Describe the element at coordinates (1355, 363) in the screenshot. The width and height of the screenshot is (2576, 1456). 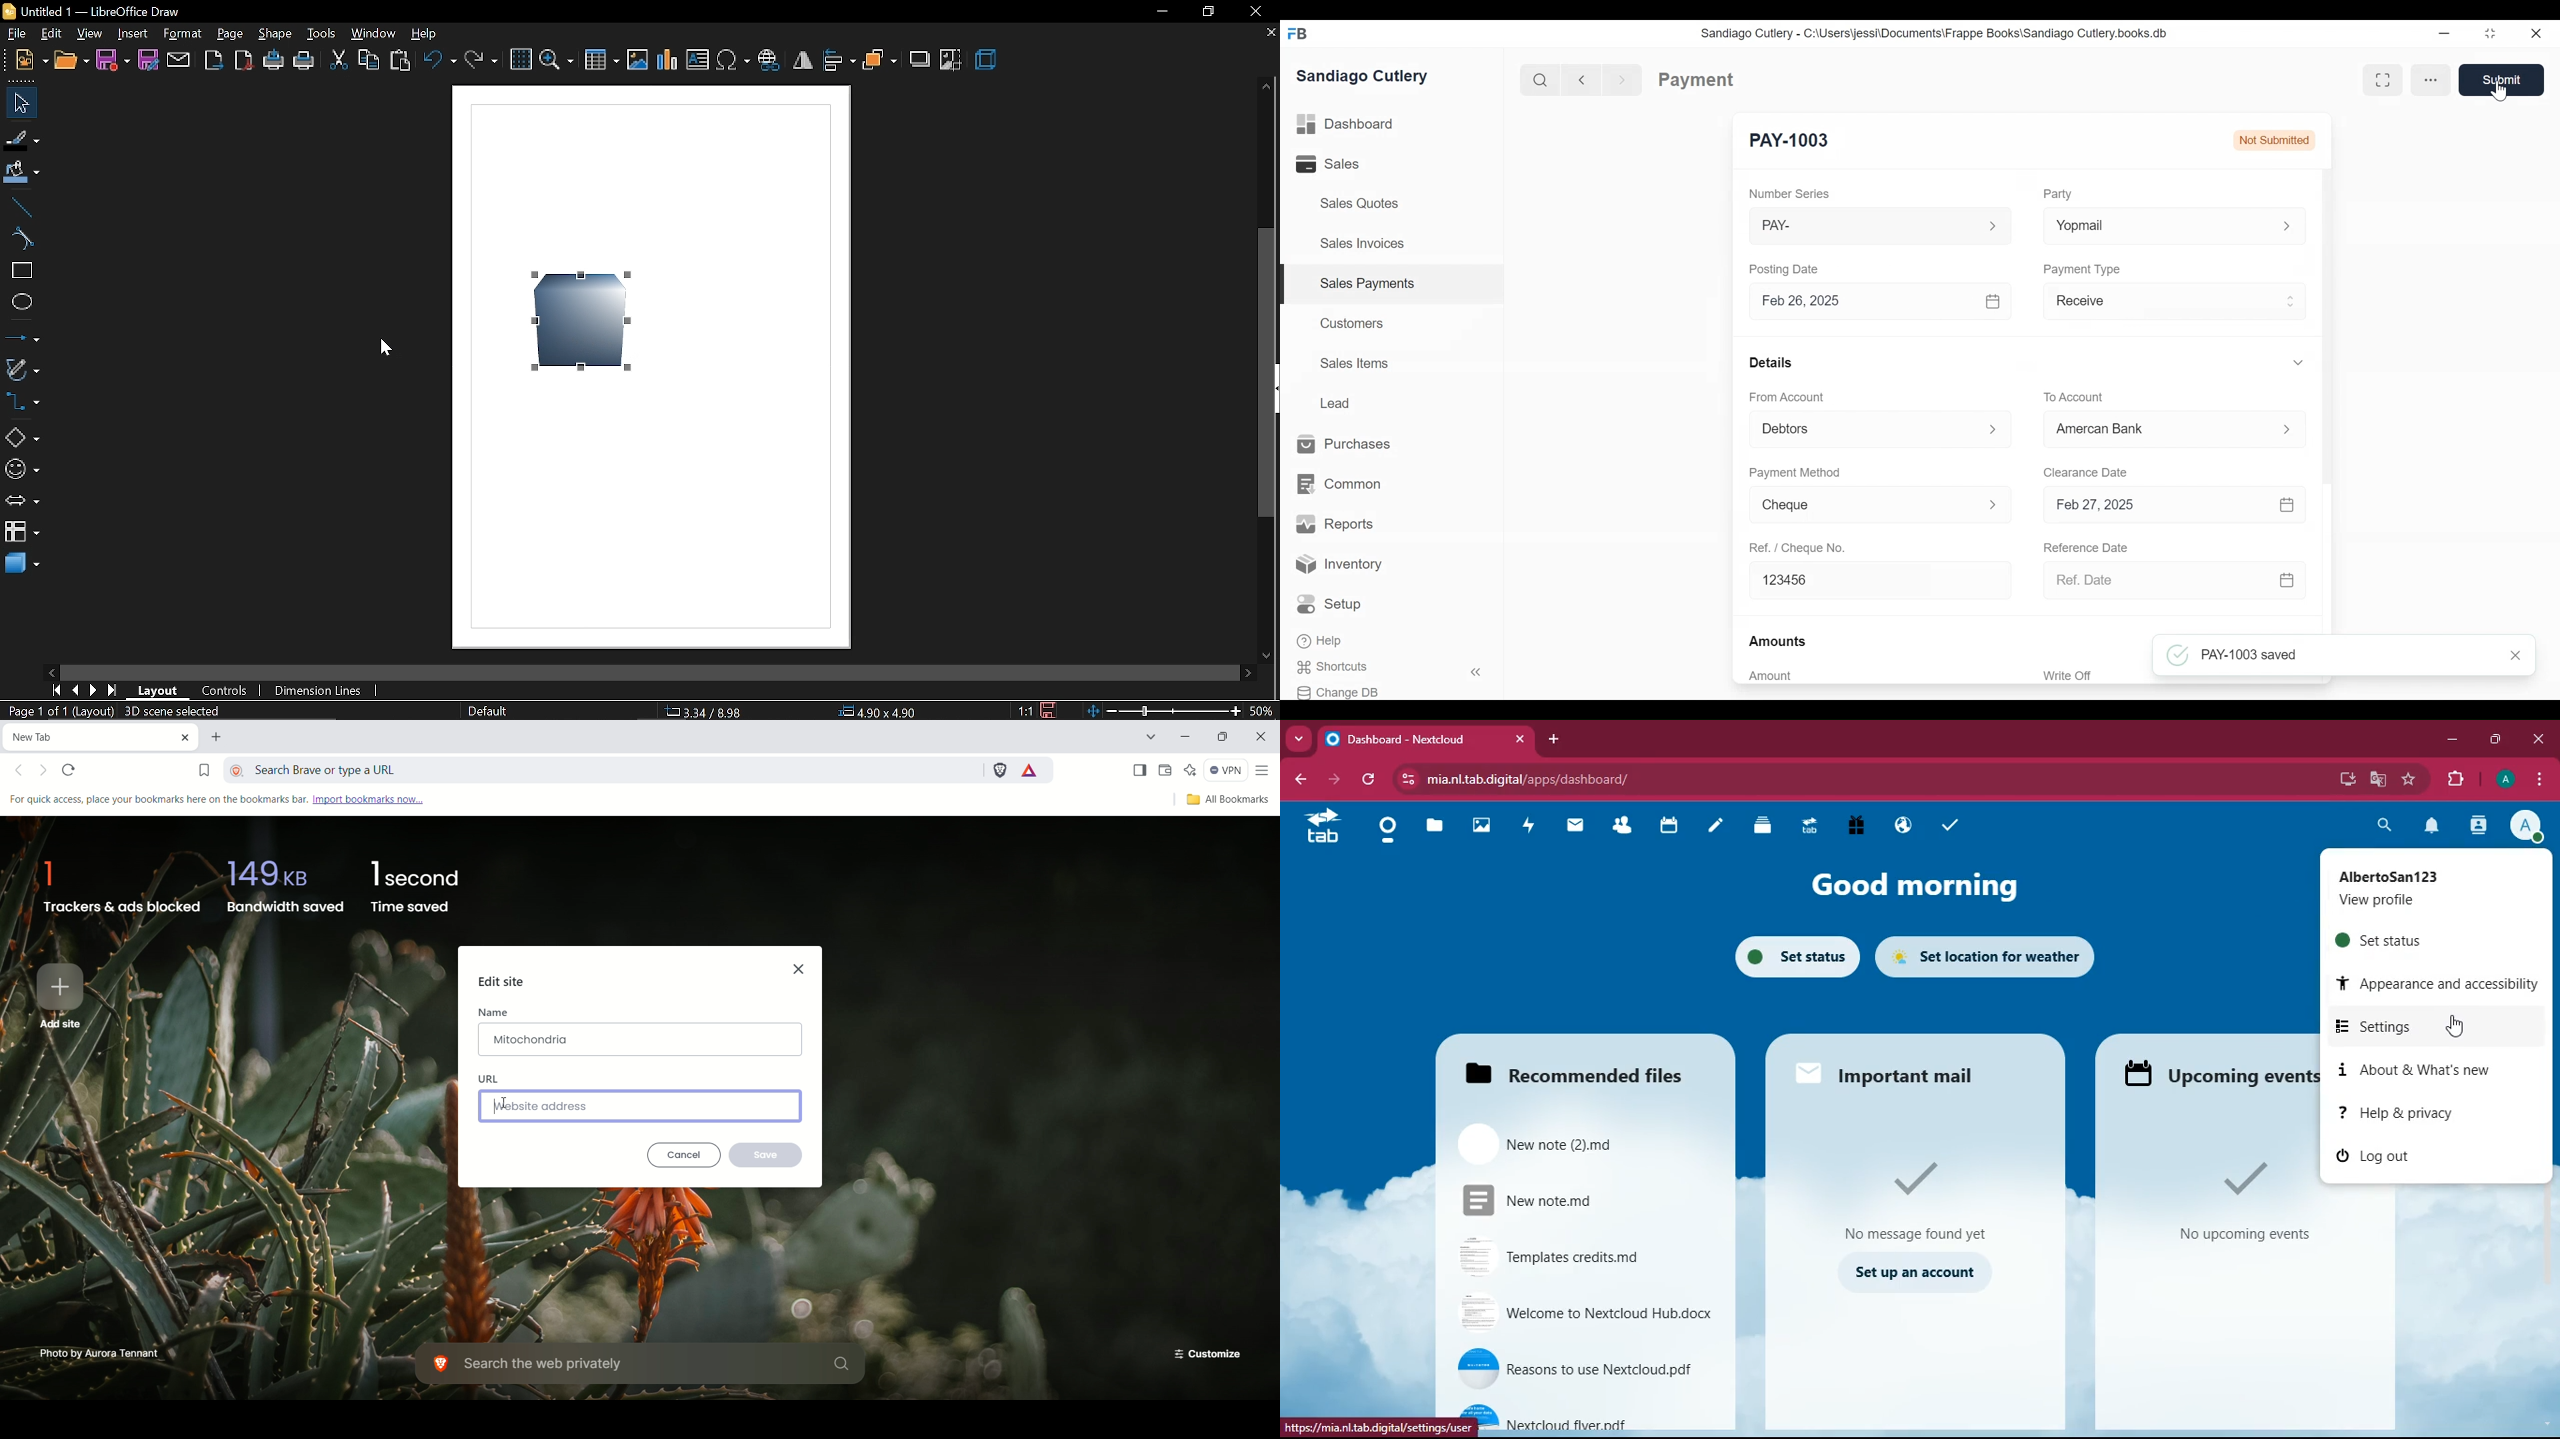
I see `Sales Items` at that location.